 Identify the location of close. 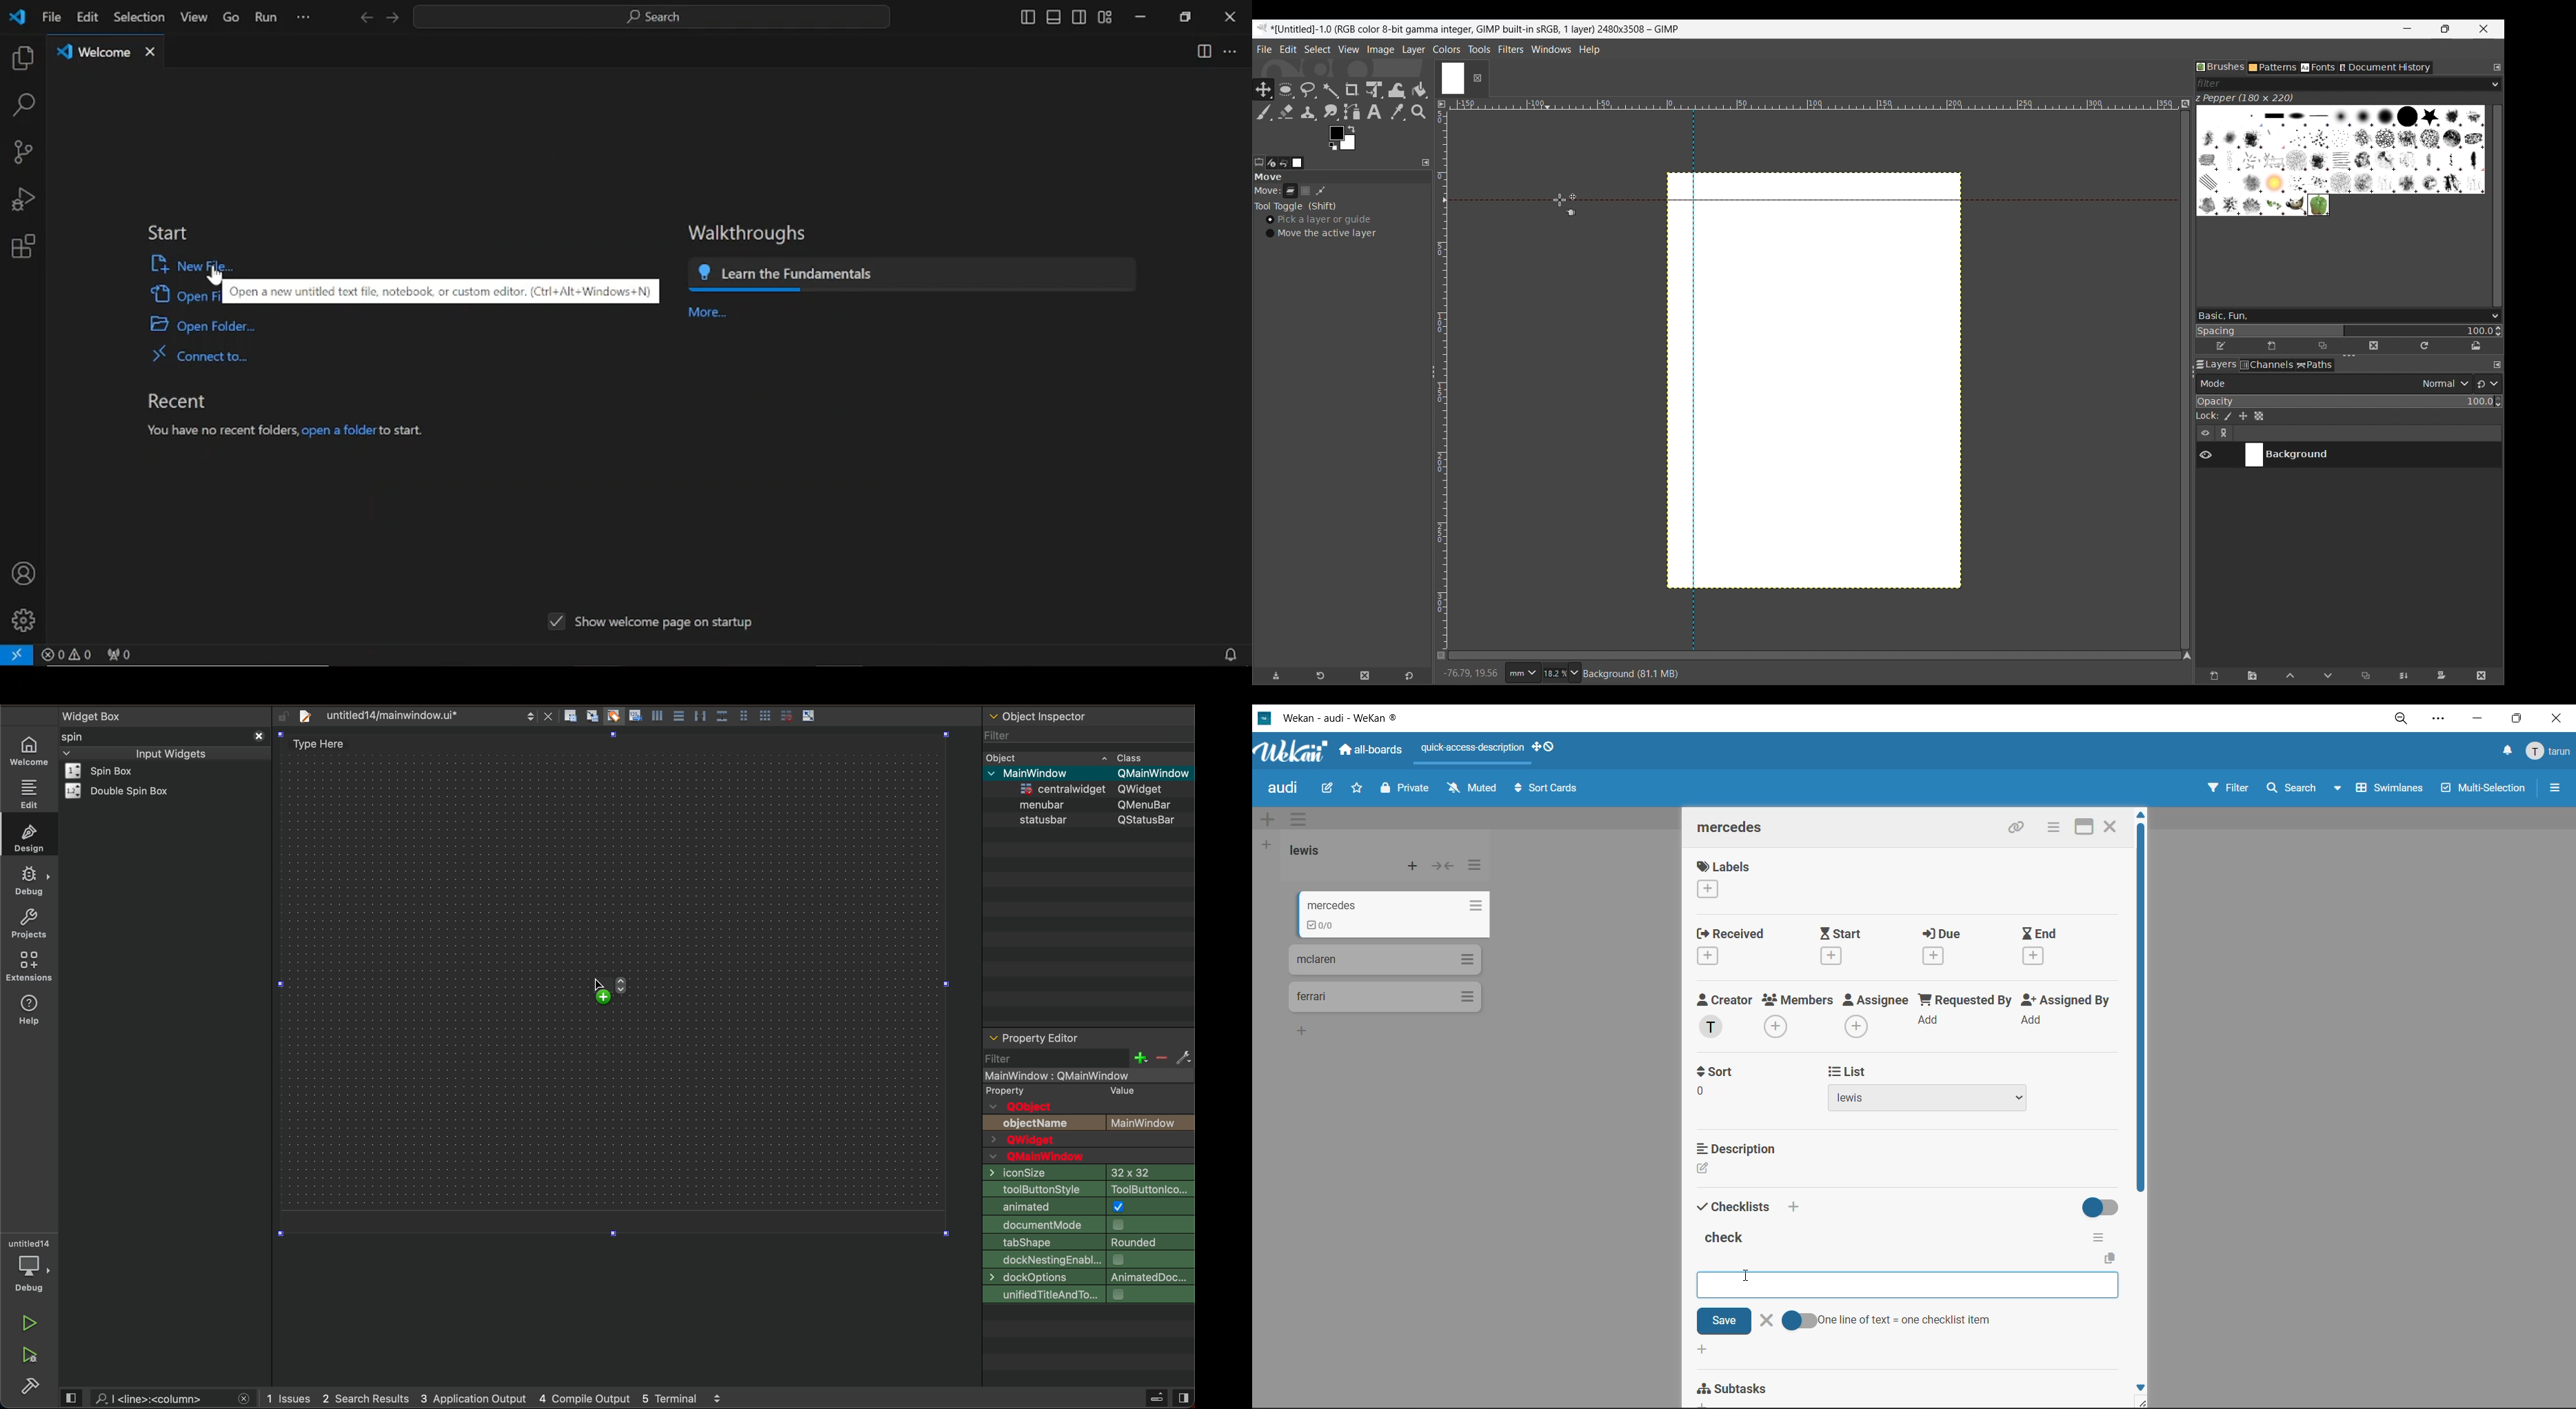
(2111, 824).